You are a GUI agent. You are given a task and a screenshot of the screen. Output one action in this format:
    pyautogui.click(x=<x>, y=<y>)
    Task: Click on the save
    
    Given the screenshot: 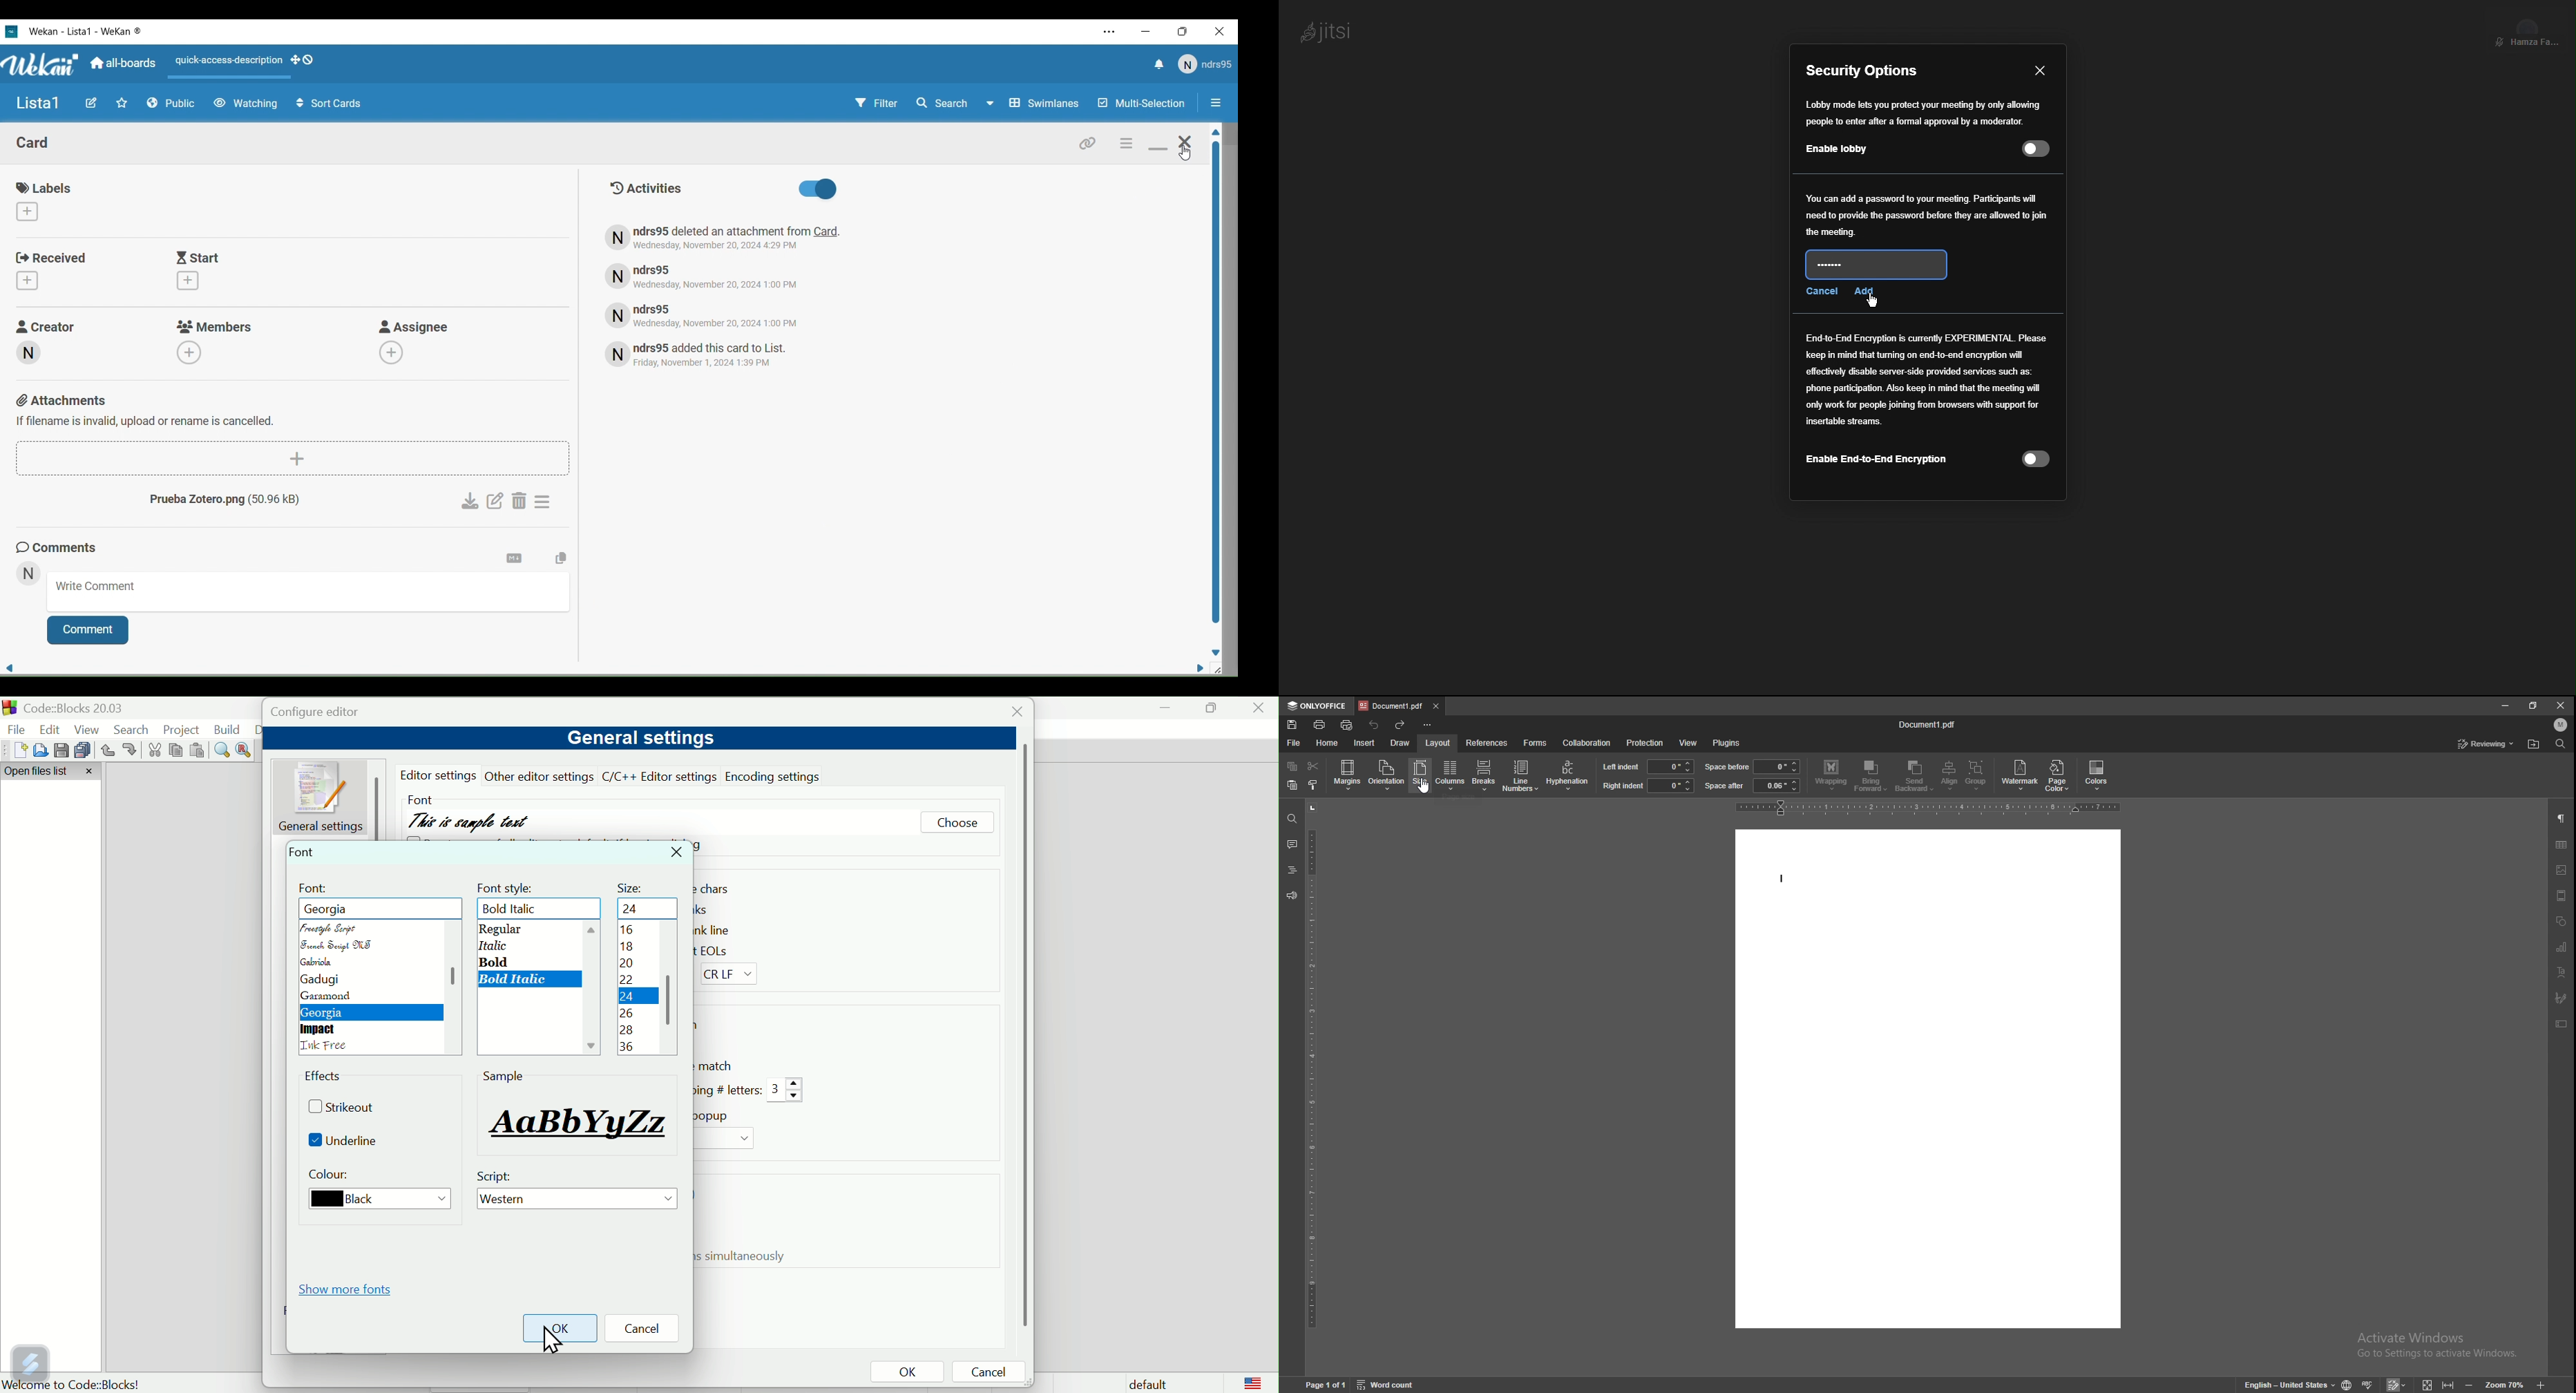 What is the action you would take?
    pyautogui.click(x=59, y=749)
    